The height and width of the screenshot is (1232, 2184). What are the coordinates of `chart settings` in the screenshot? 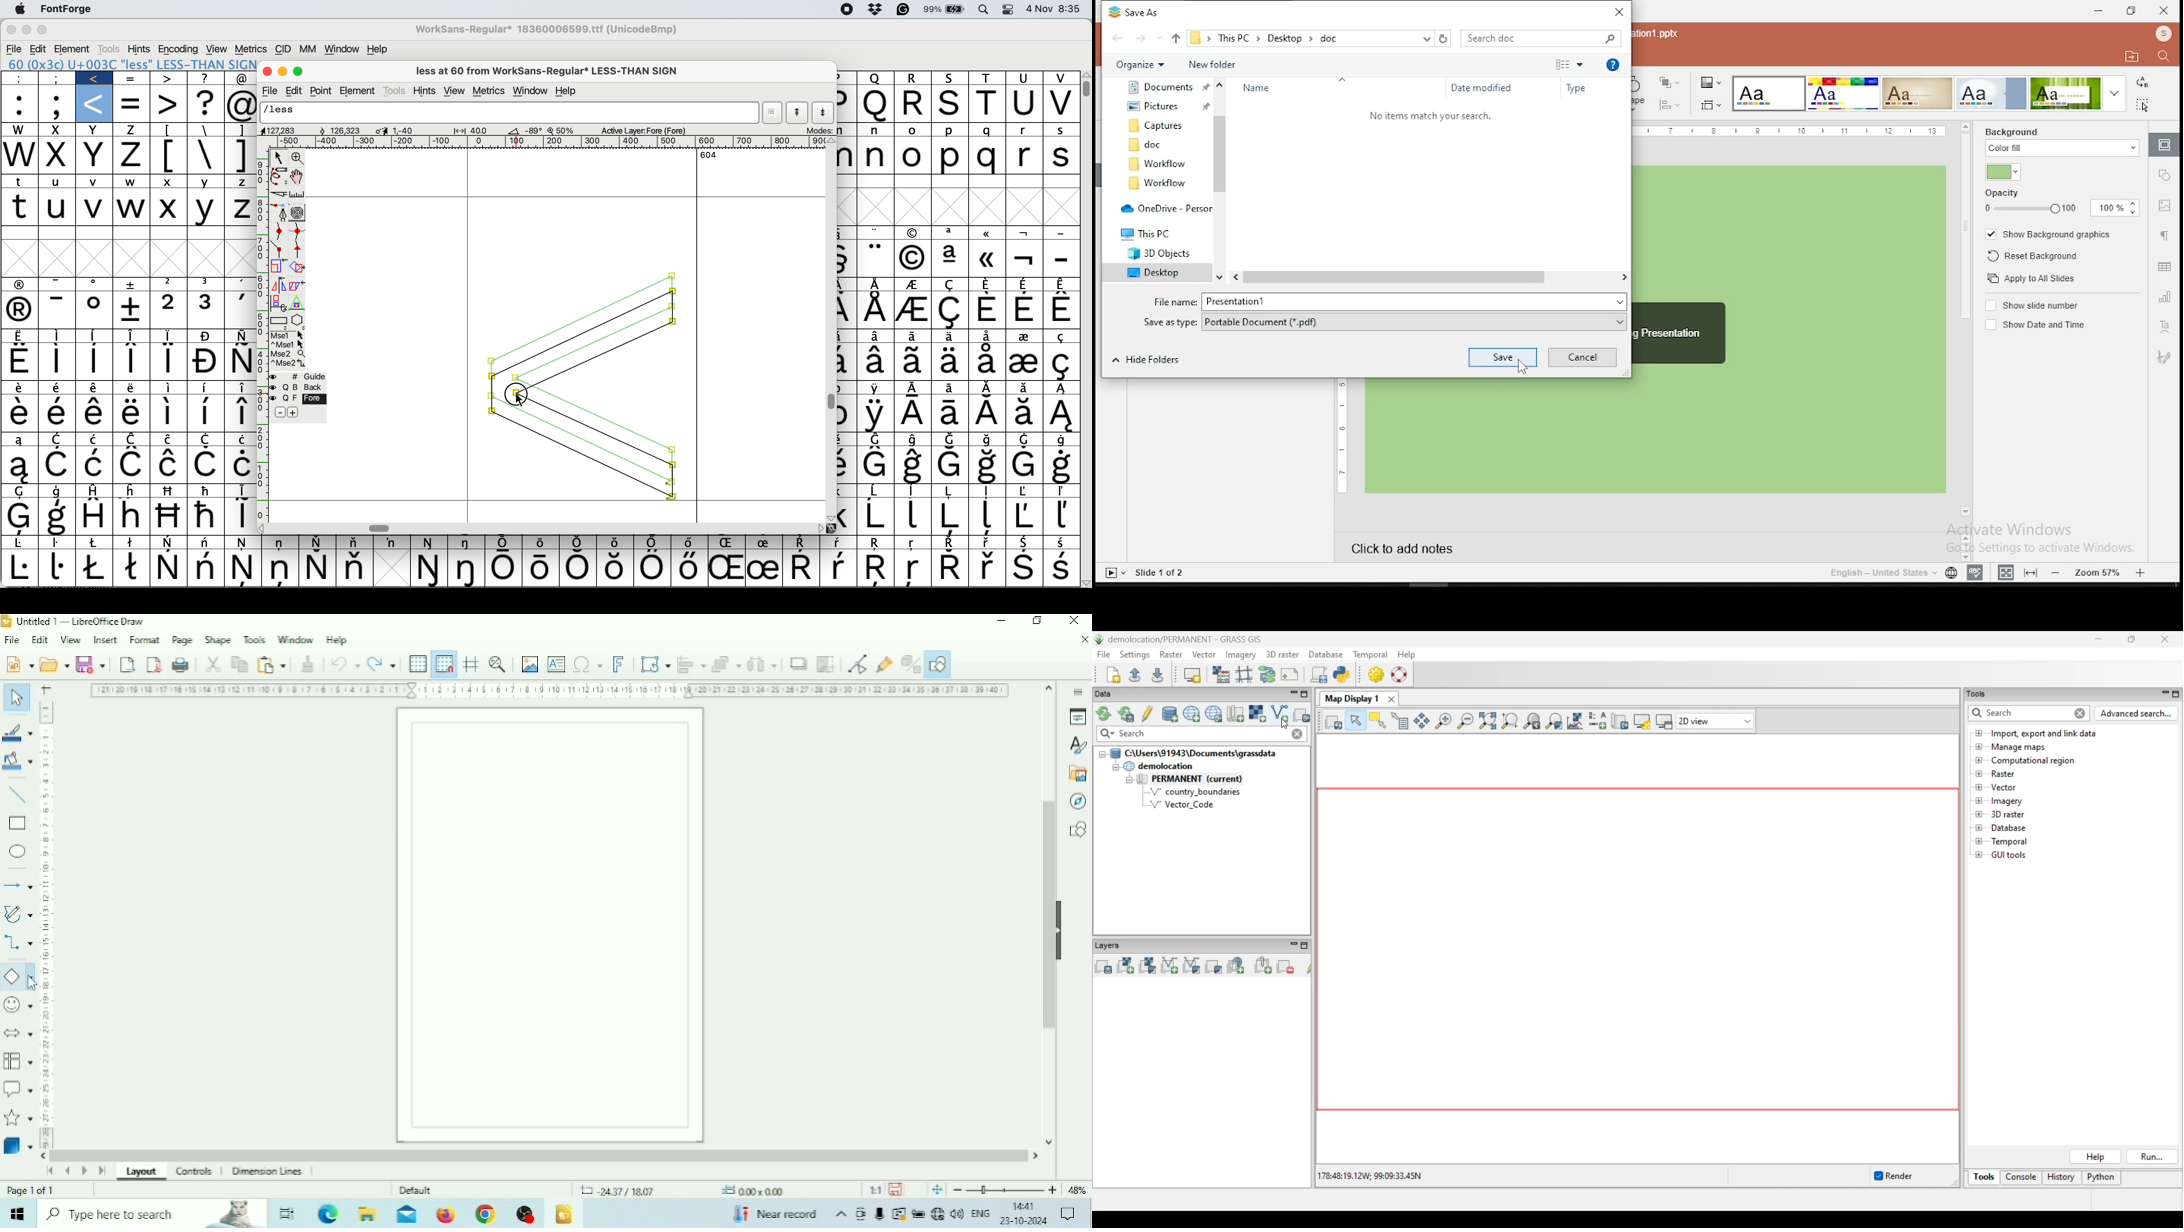 It's located at (2165, 298).